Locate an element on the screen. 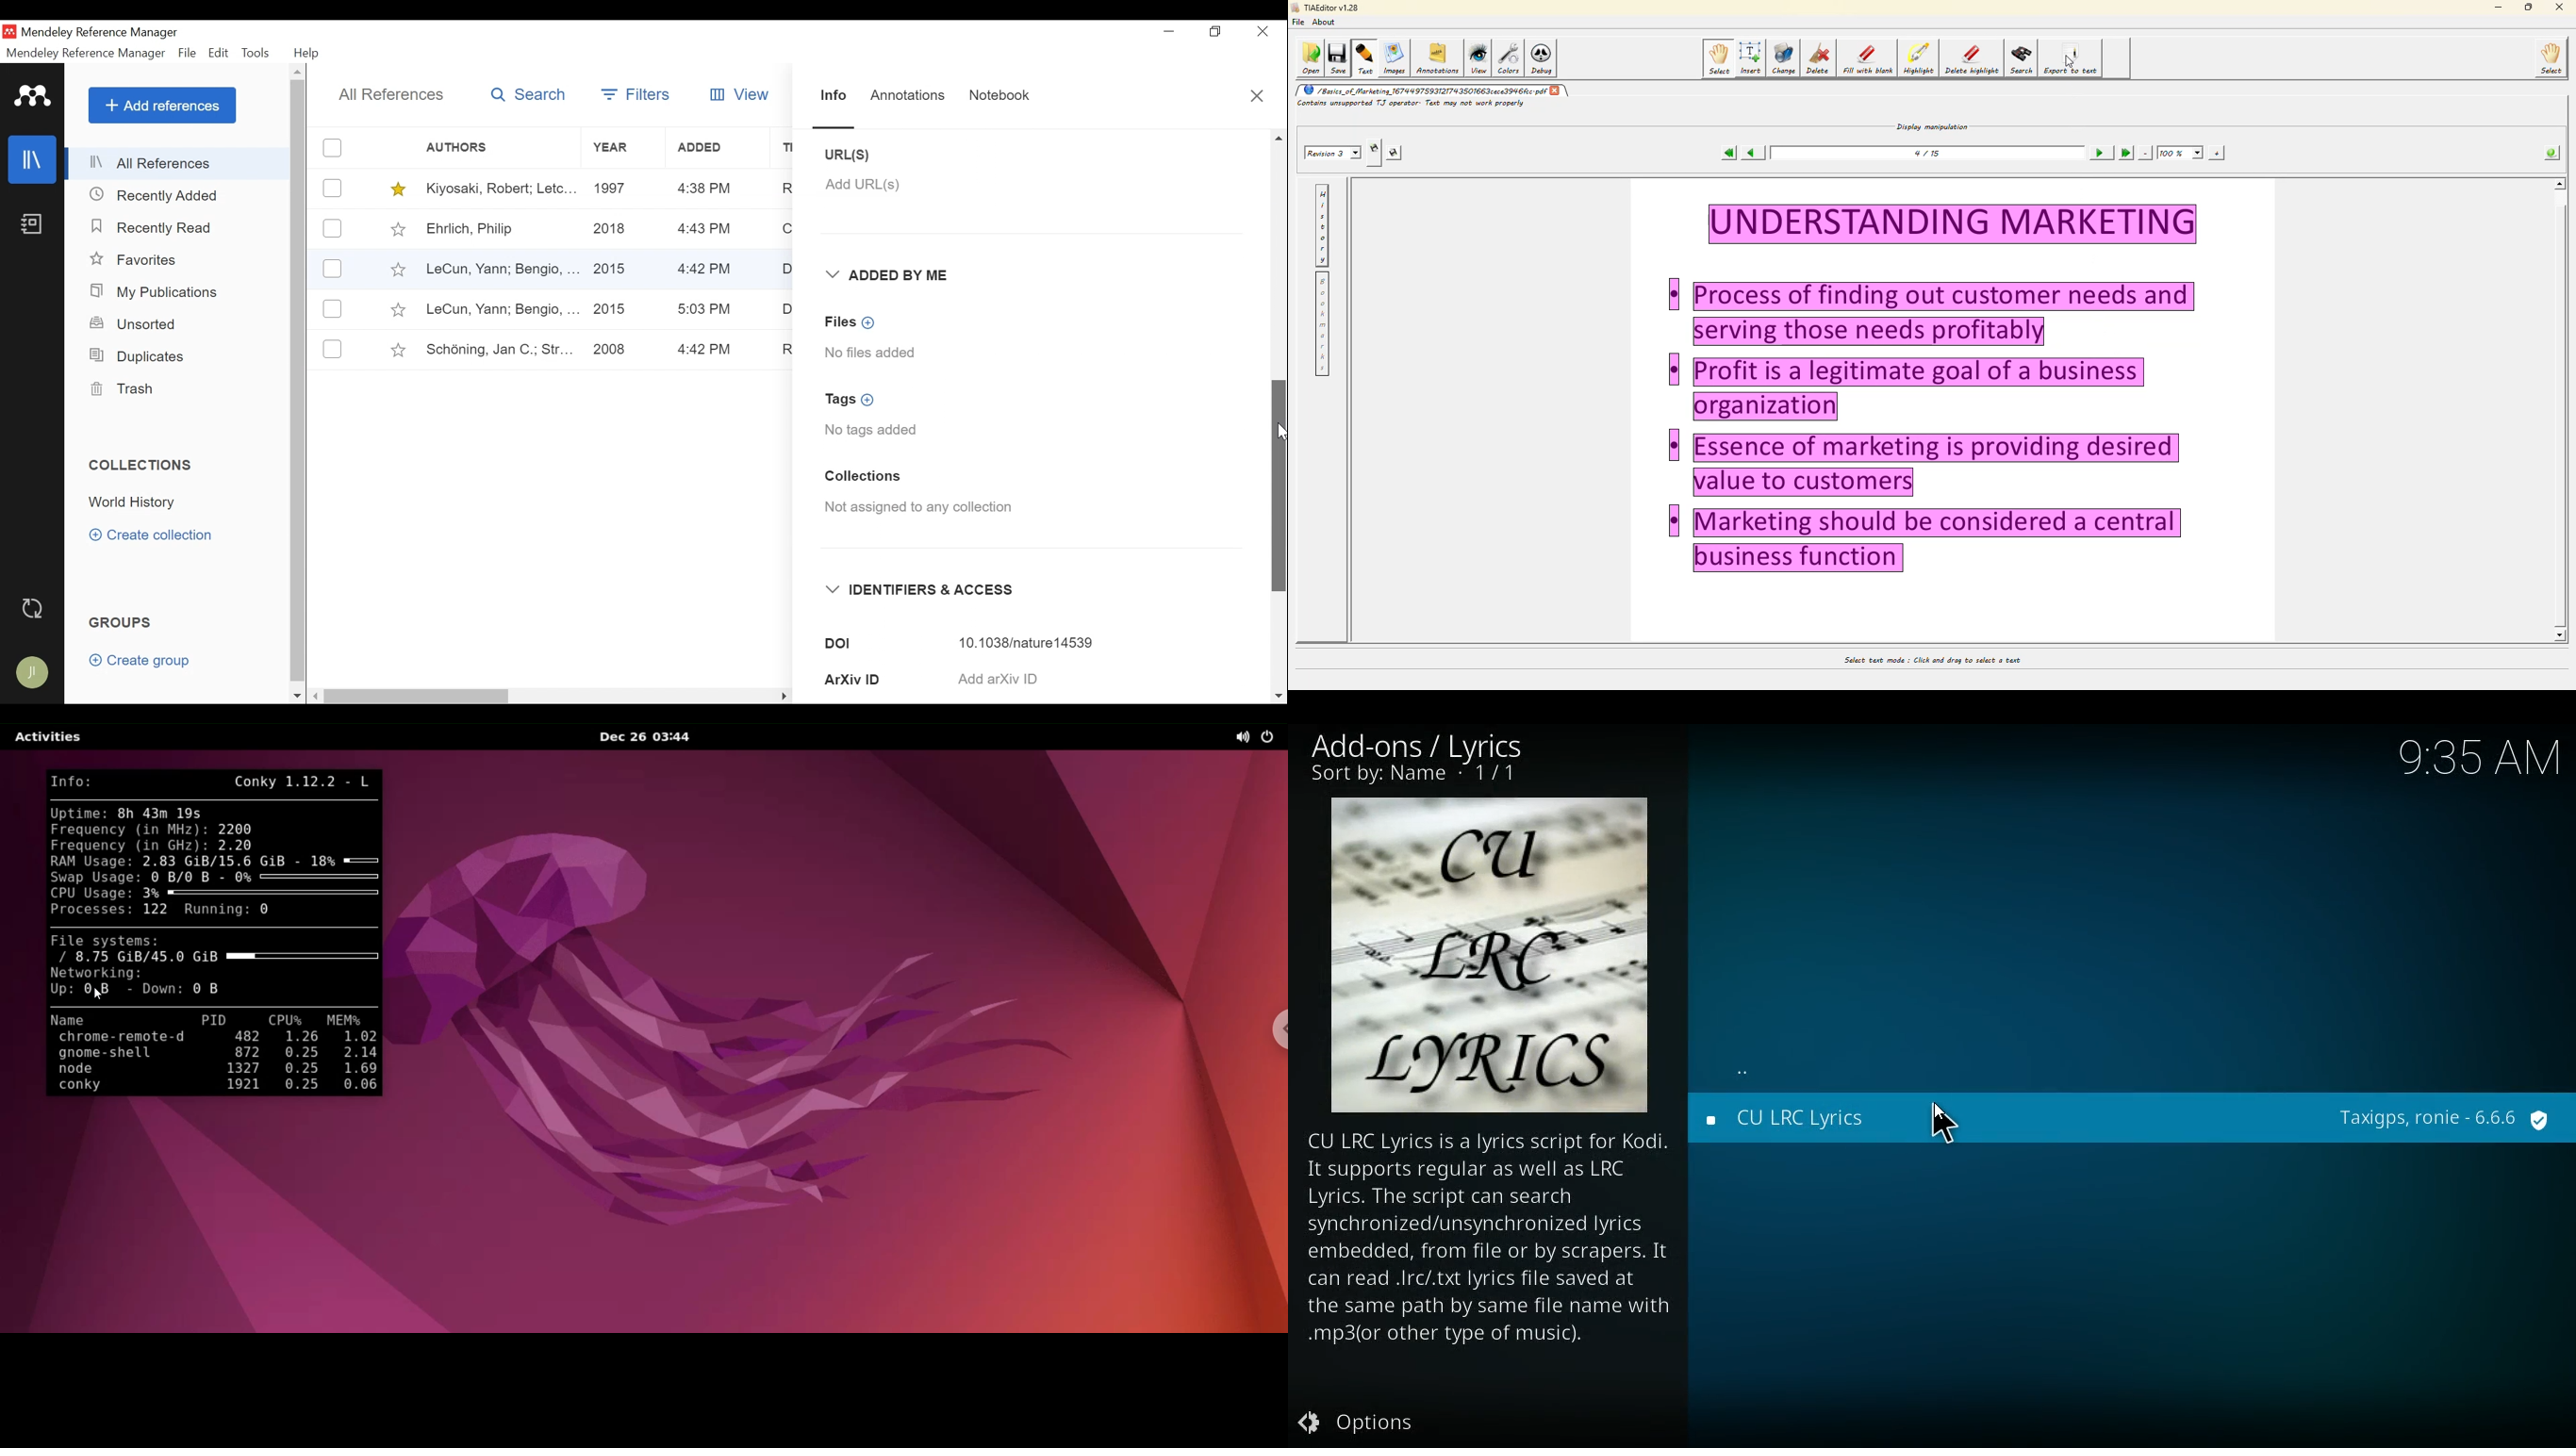 The image size is (2576, 1456). Help is located at coordinates (308, 53).